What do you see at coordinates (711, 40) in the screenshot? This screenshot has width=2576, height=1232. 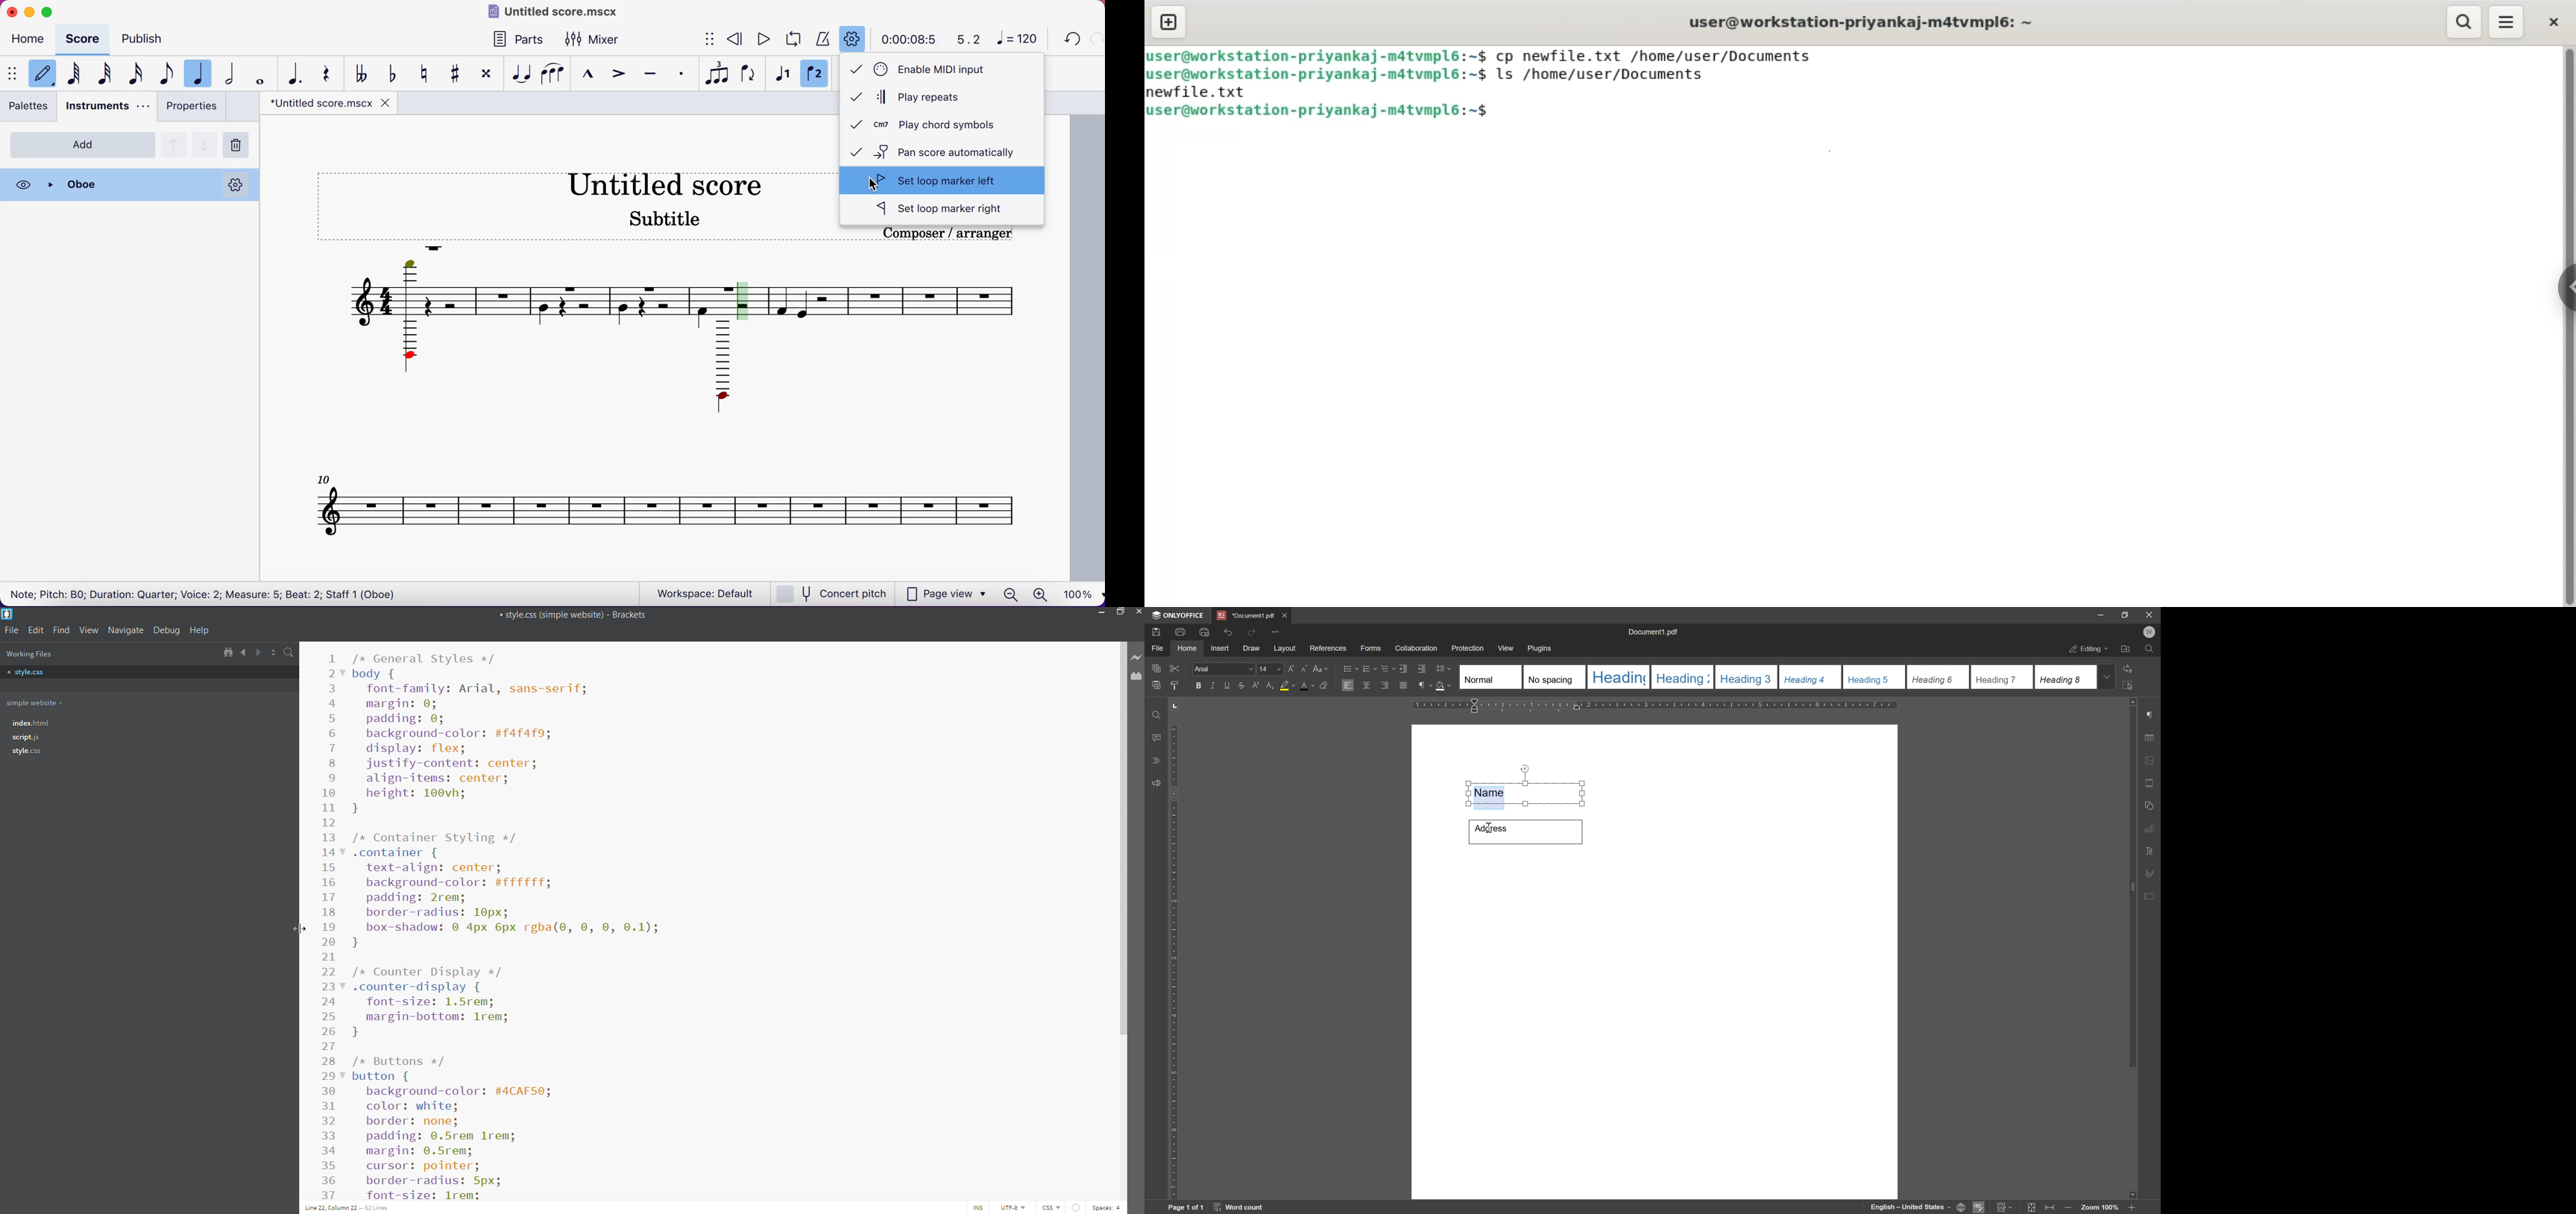 I see `expand/hide` at bounding box center [711, 40].